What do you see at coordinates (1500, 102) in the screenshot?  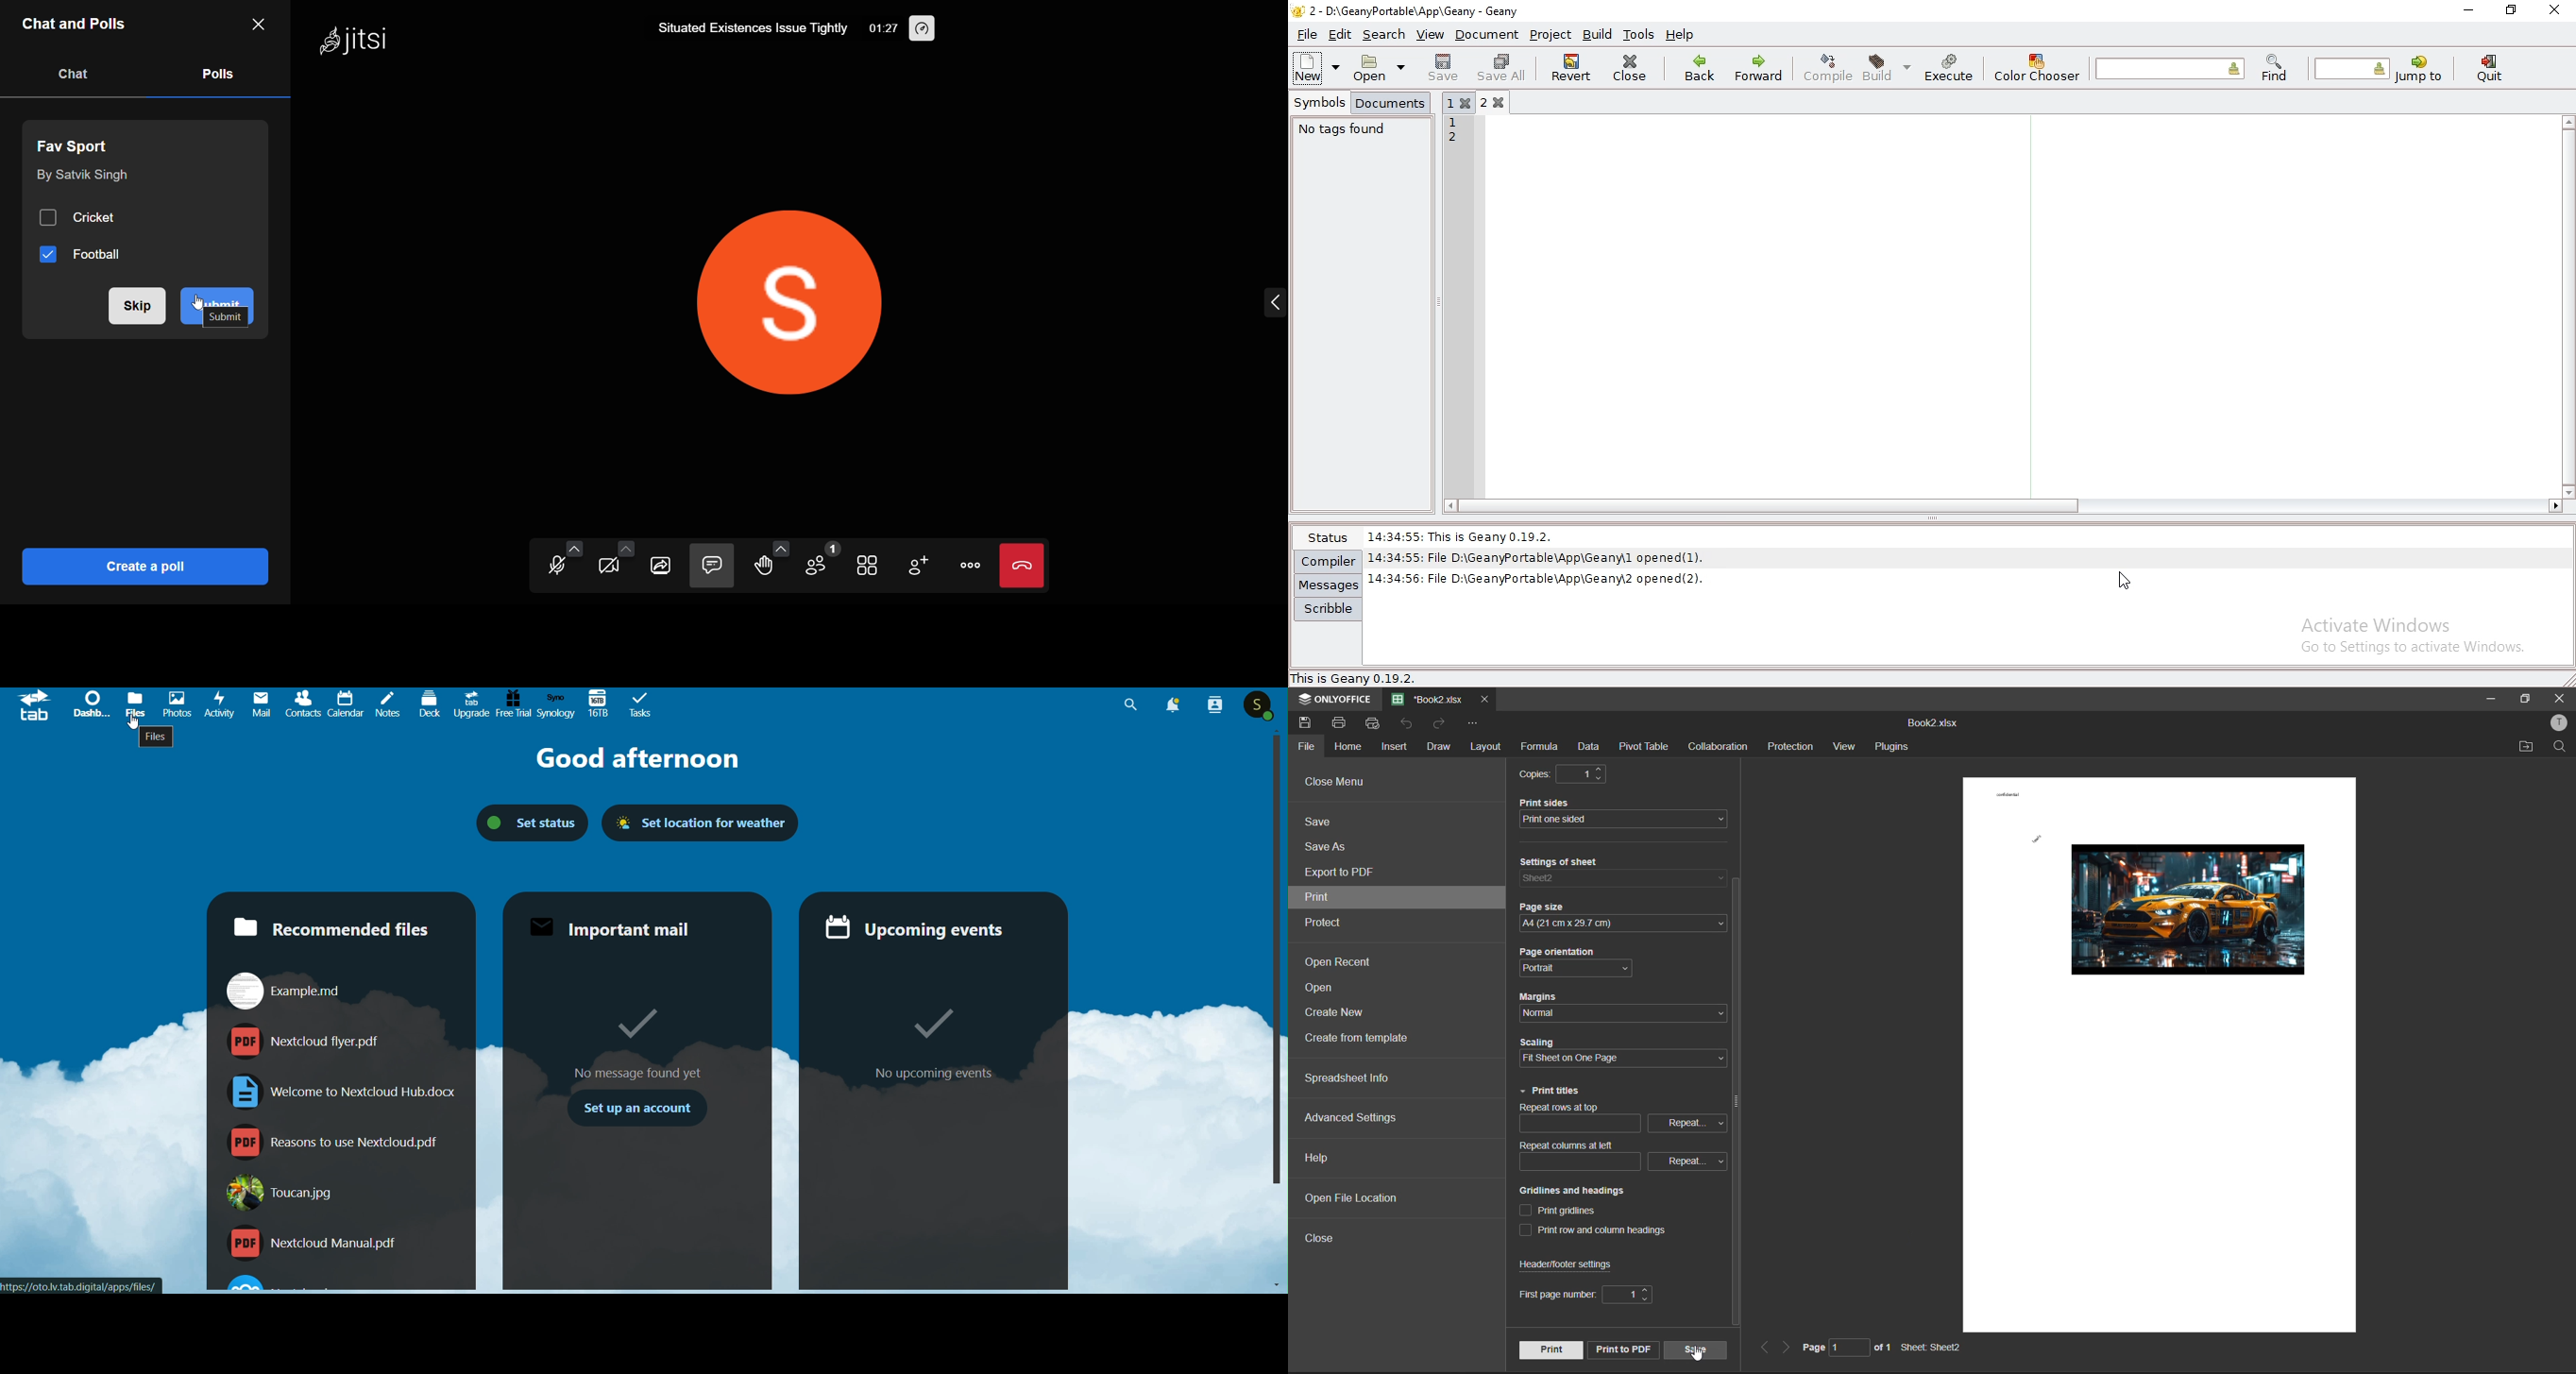 I see `2` at bounding box center [1500, 102].